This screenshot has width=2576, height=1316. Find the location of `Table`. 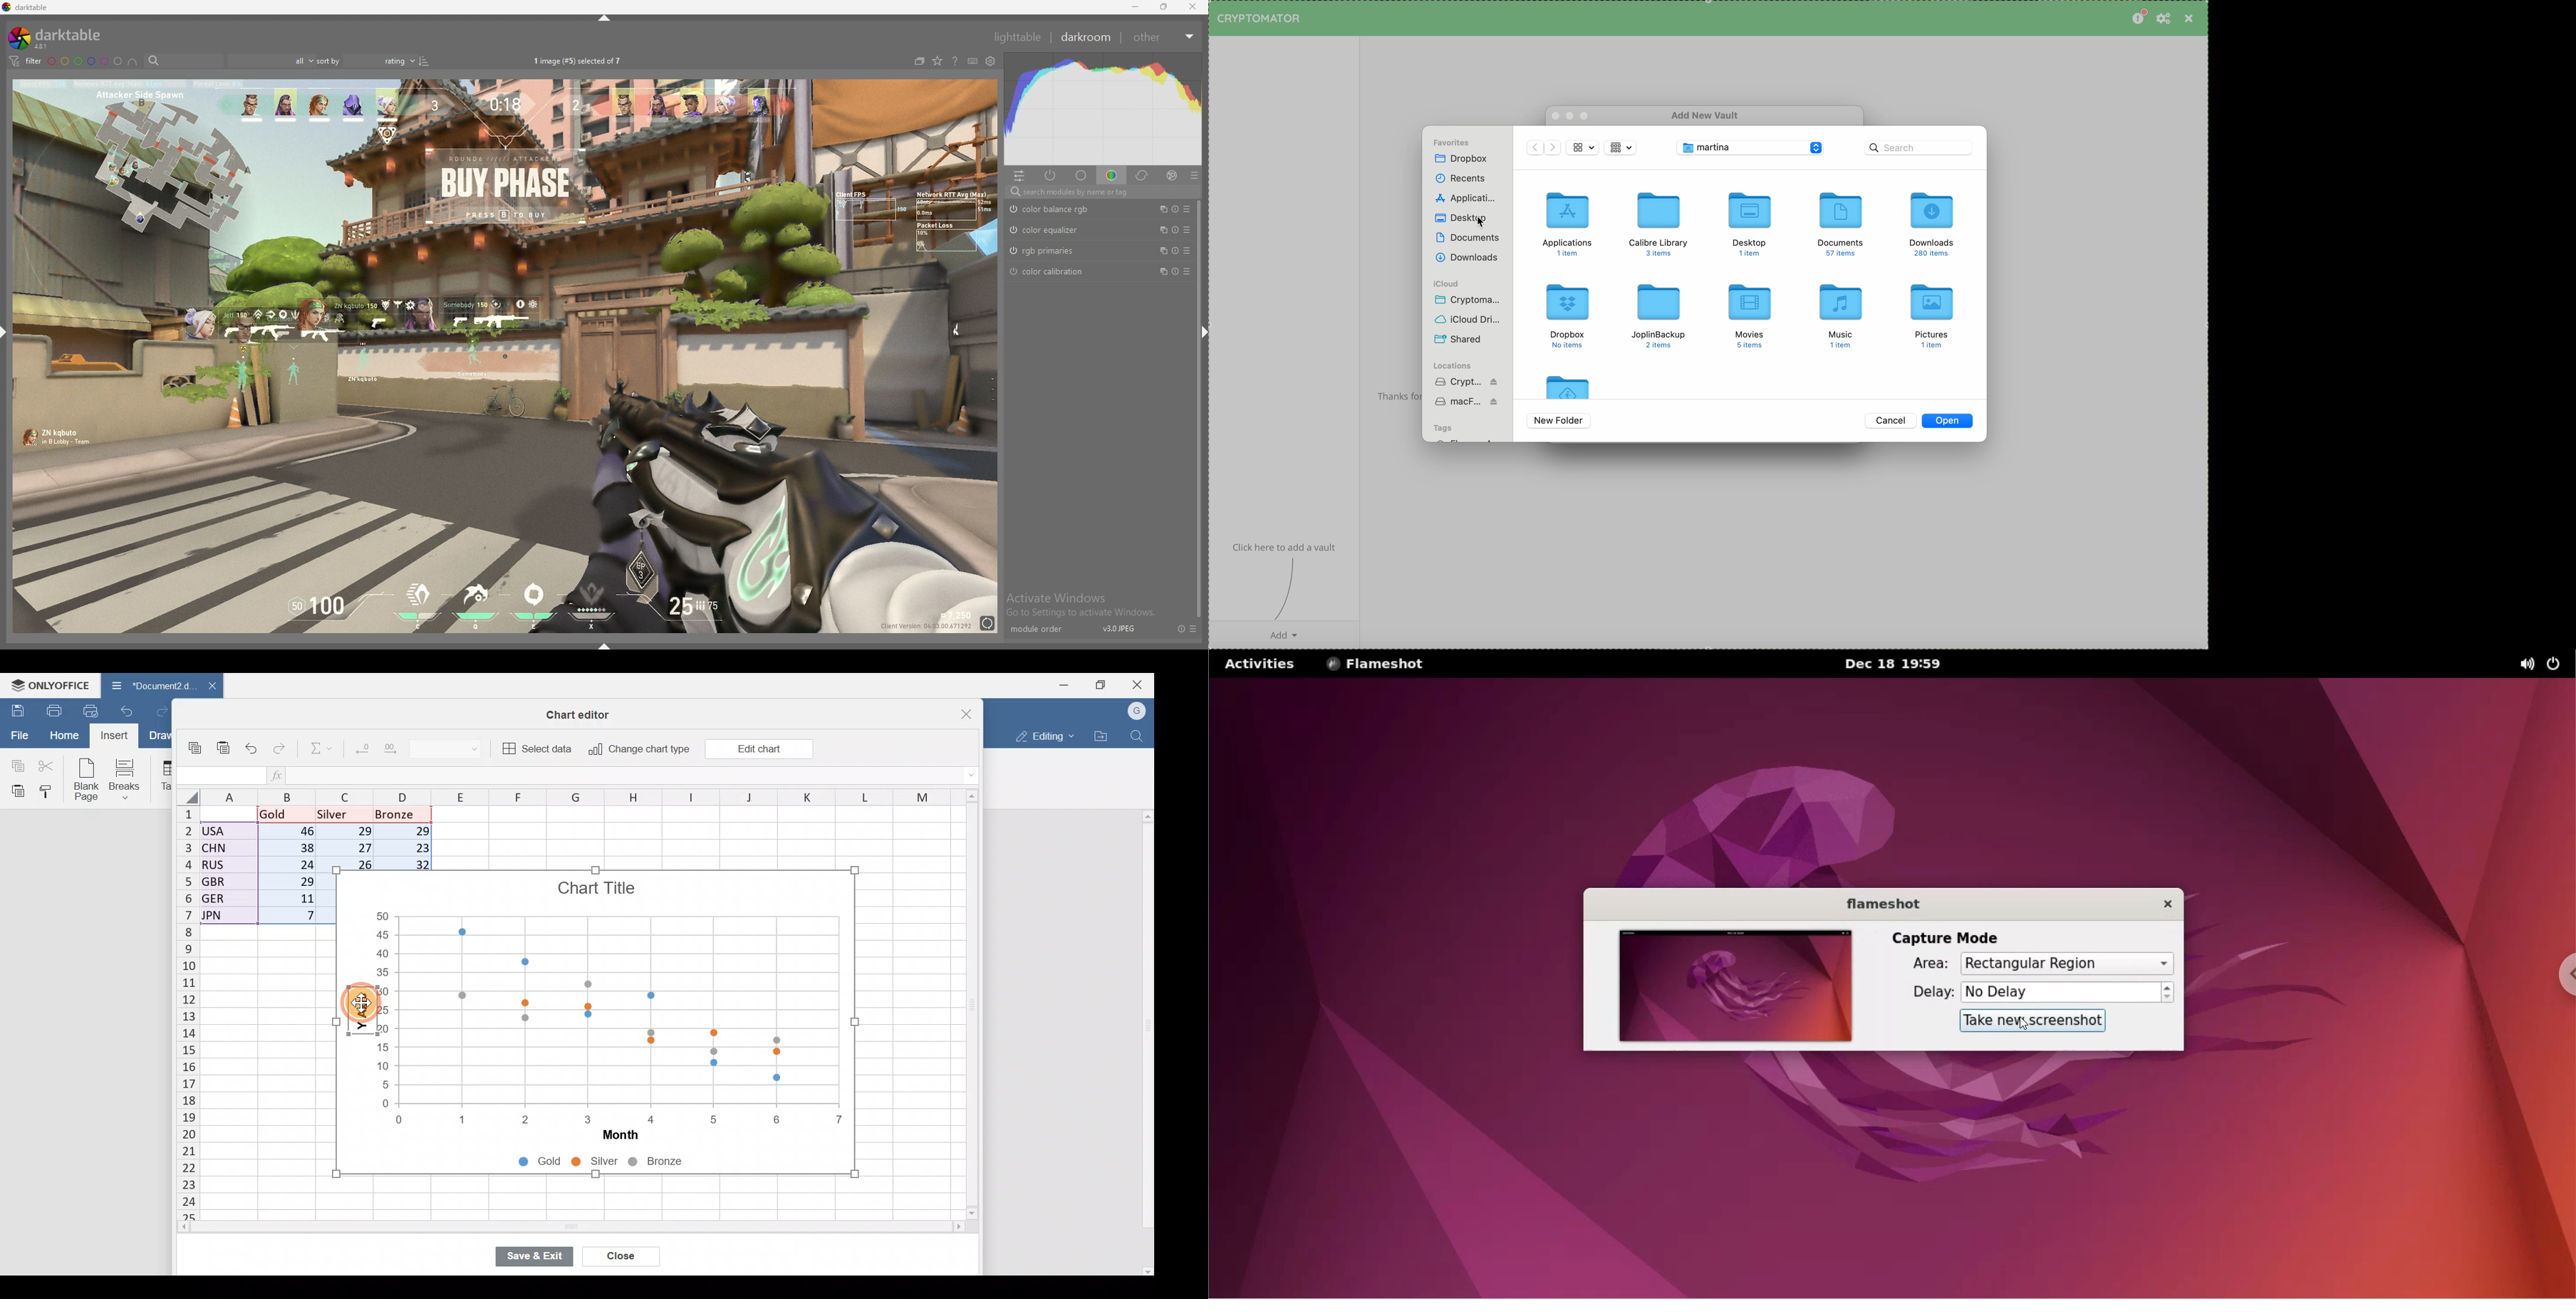

Table is located at coordinates (165, 776).